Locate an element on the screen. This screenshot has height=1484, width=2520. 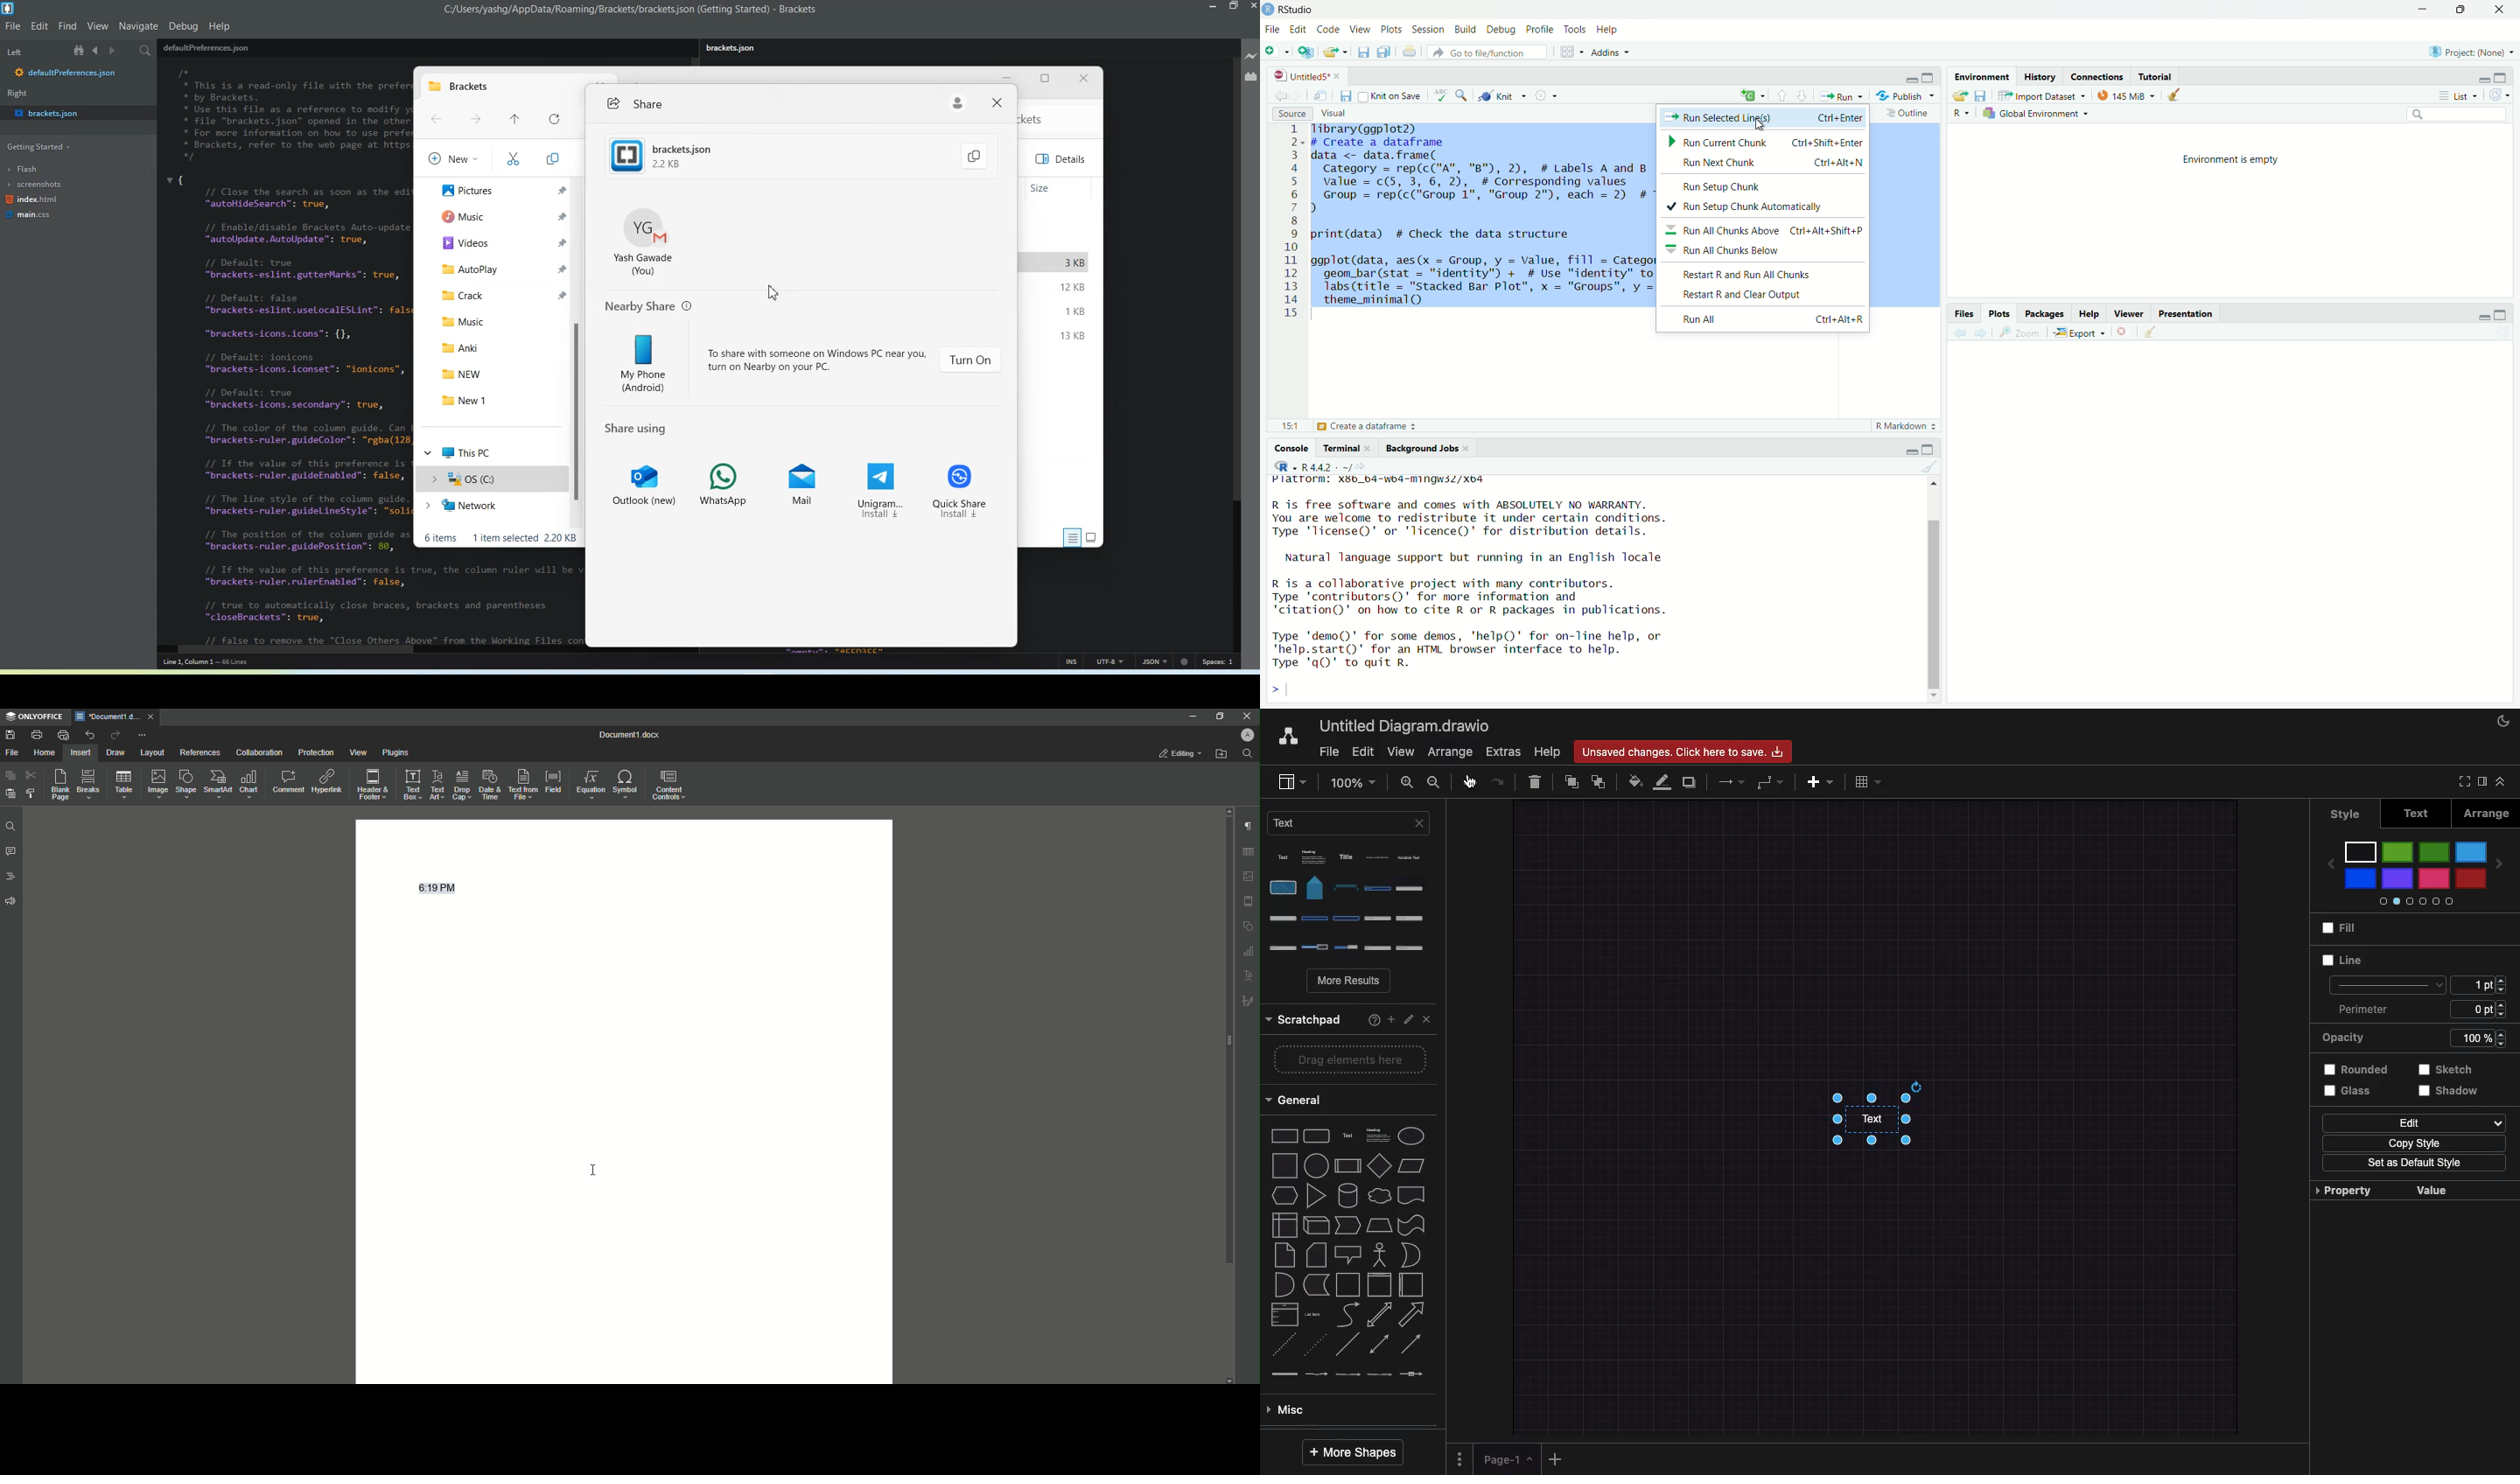
Close is located at coordinates (1085, 79).